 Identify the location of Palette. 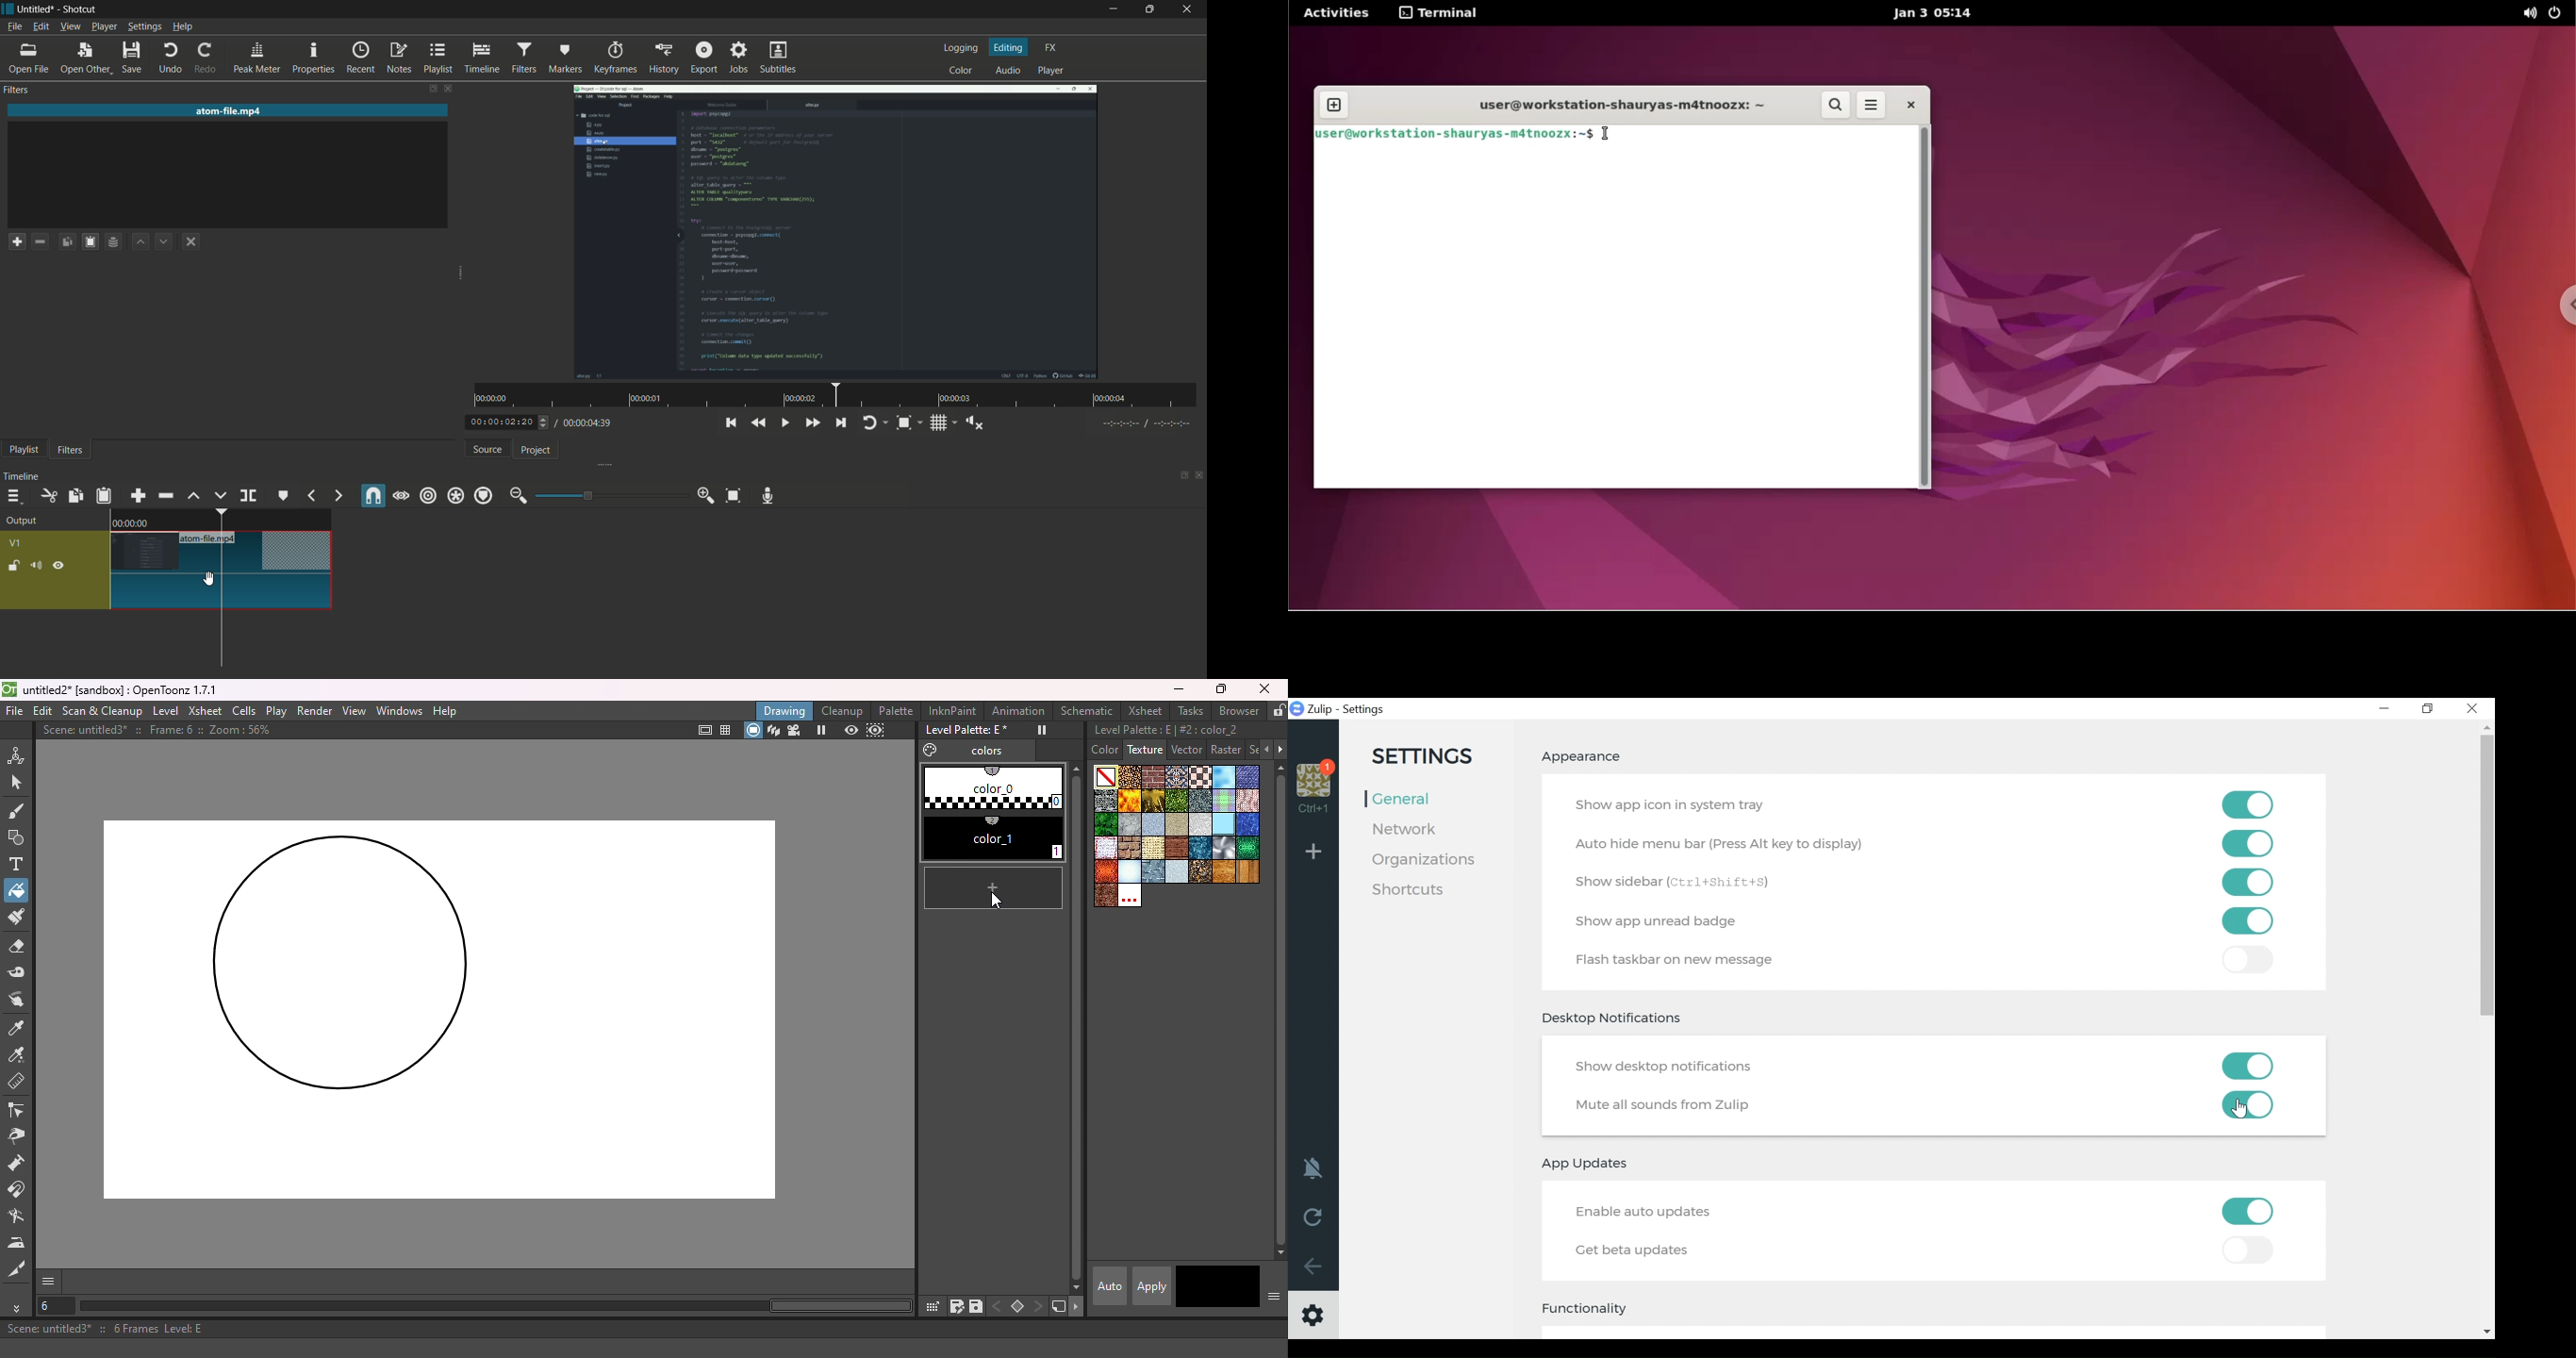
(898, 709).